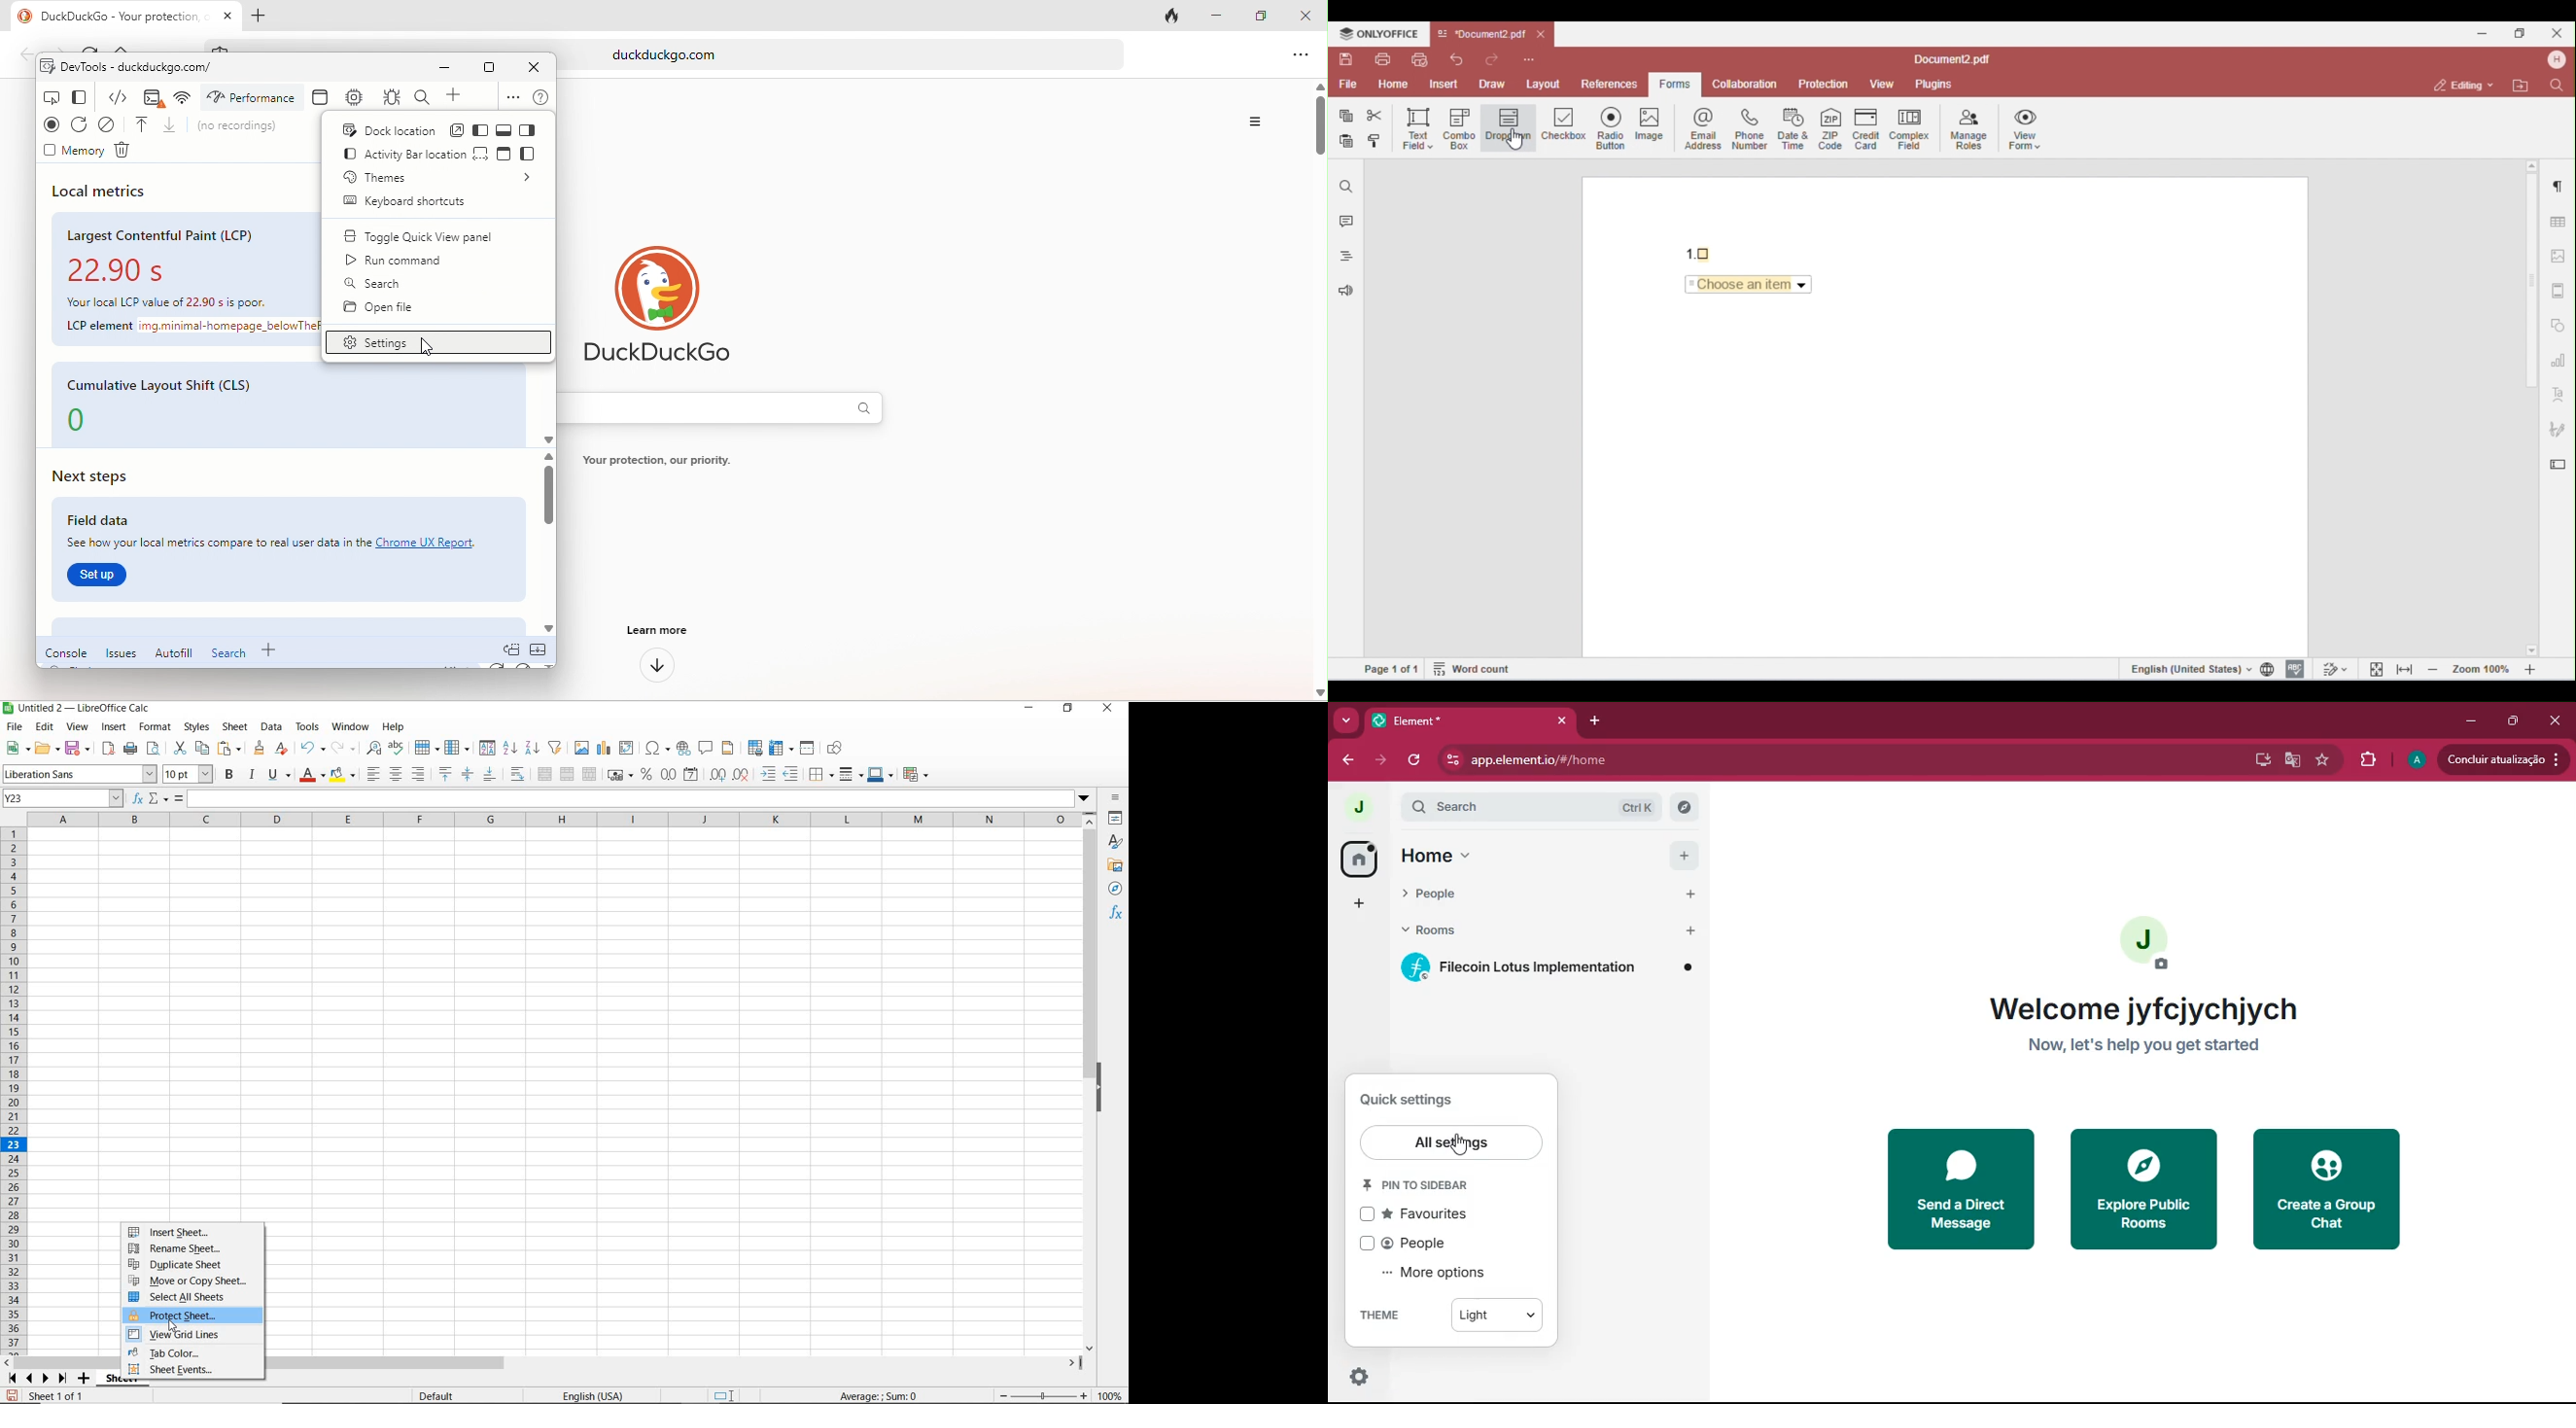  I want to click on tab, so click(1418, 720).